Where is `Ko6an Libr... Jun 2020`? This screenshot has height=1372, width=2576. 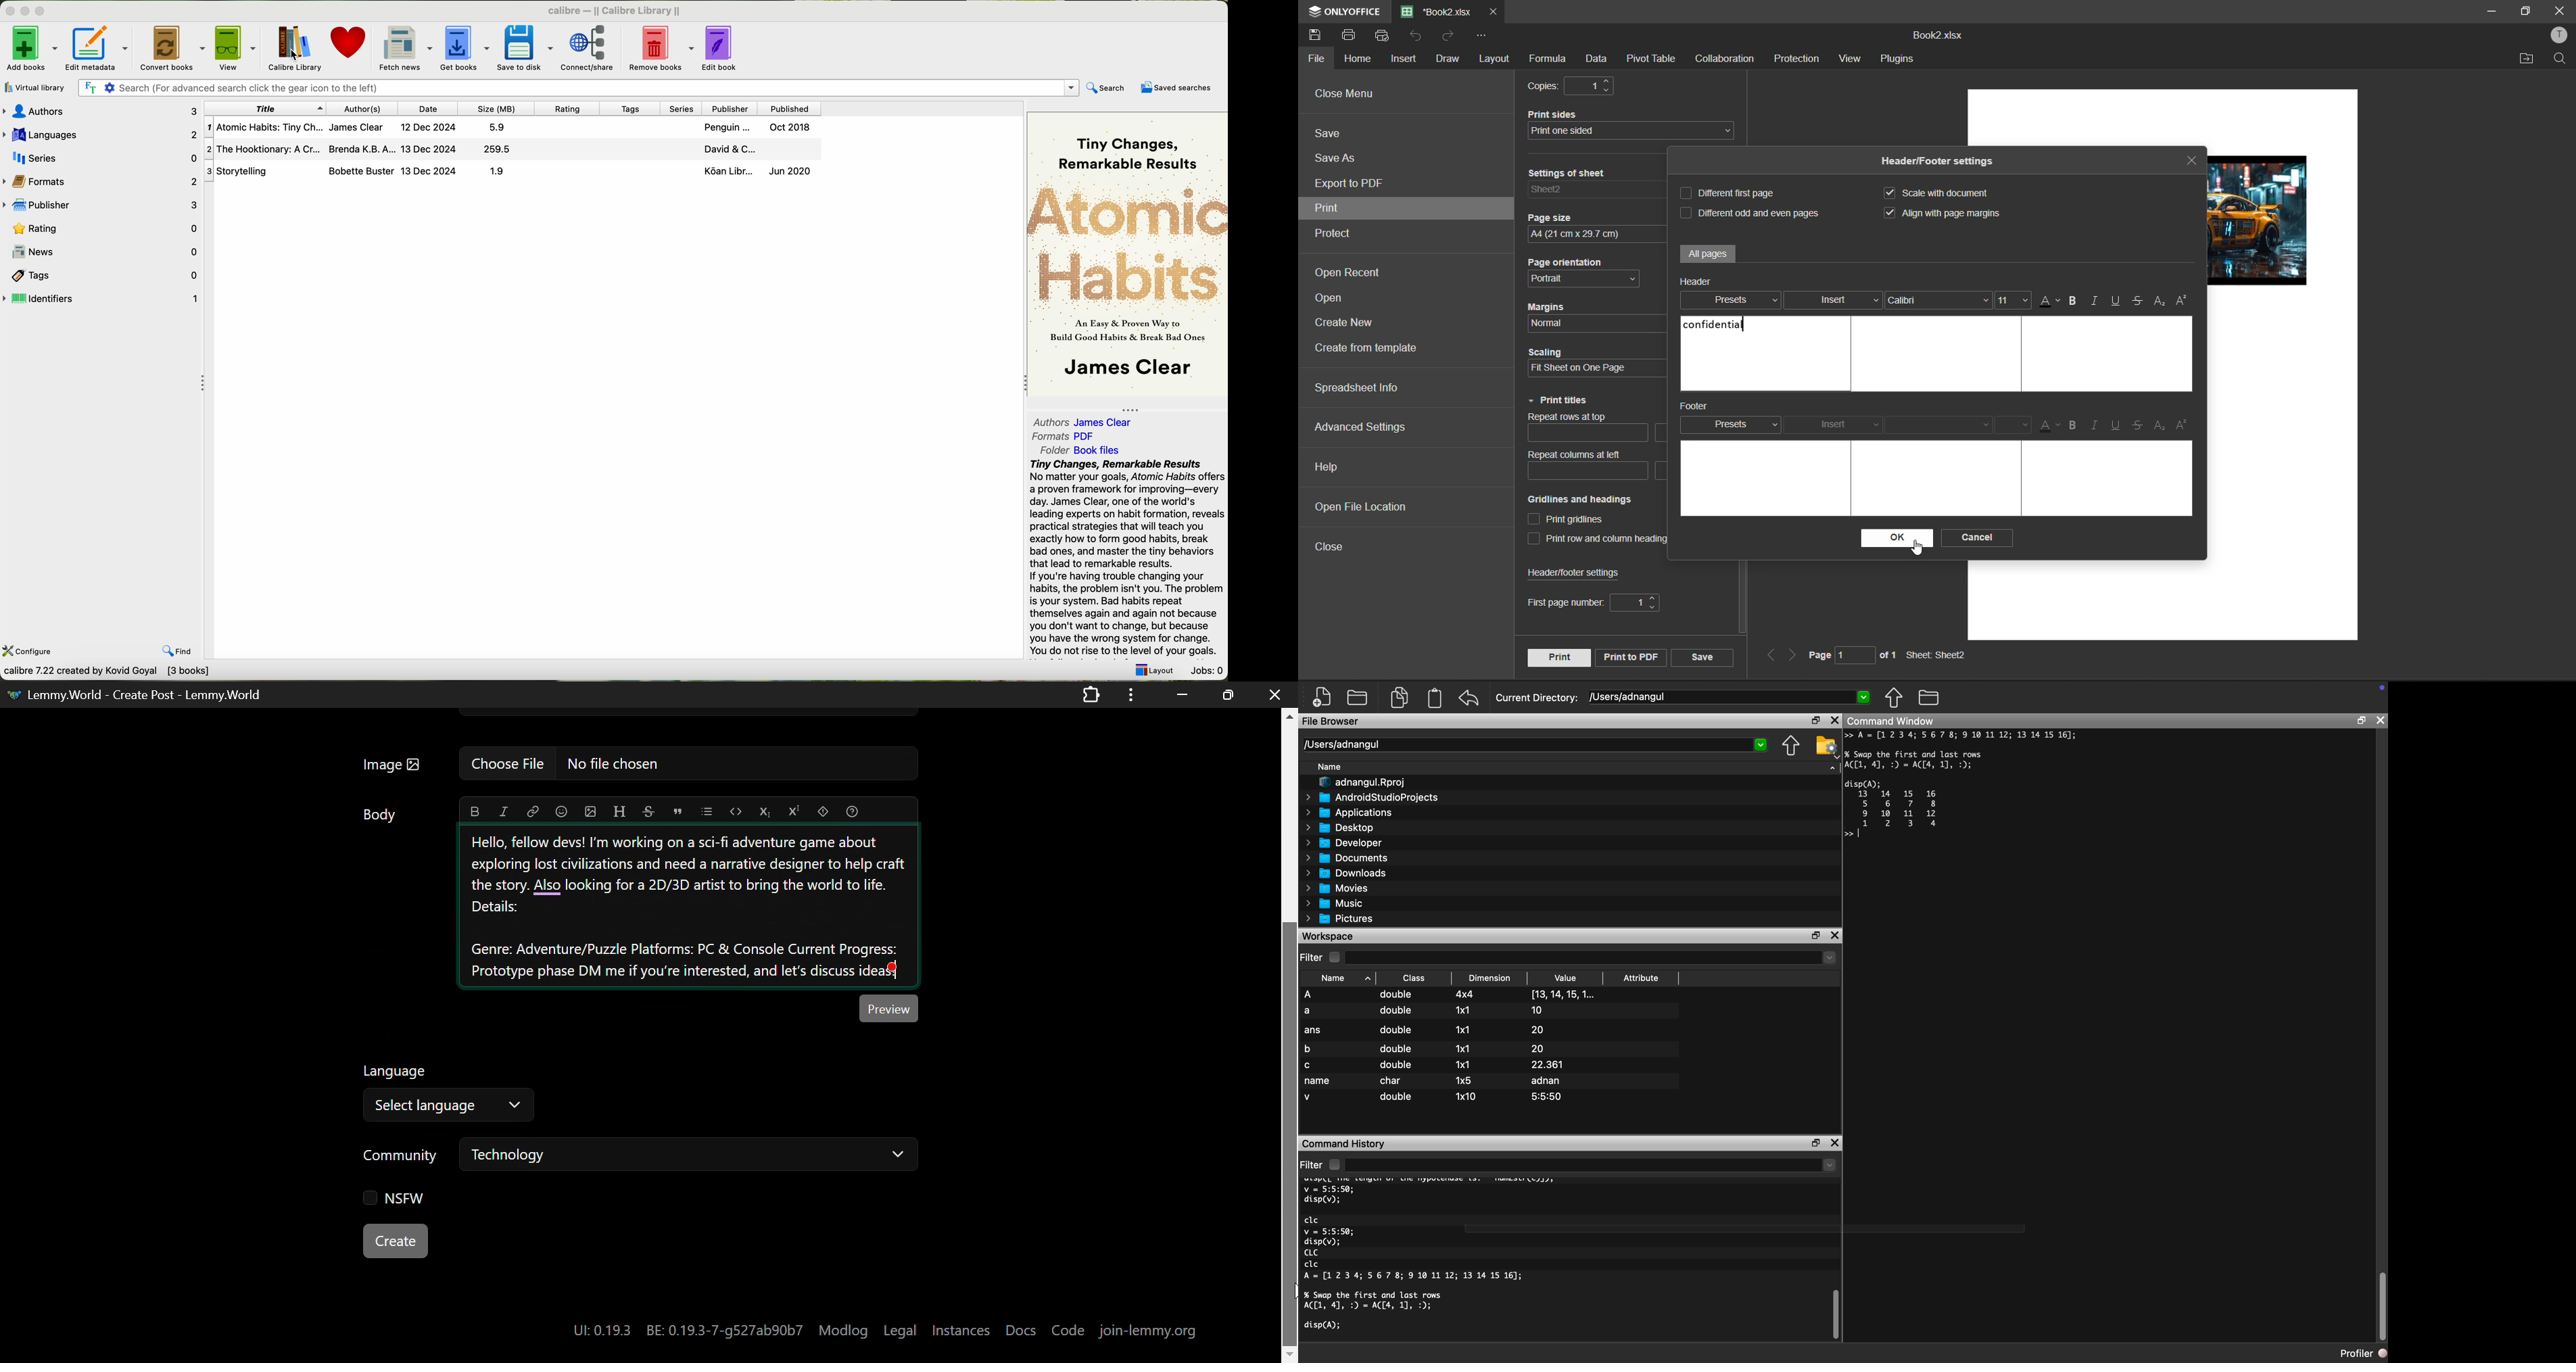
Ko6an Libr... Jun 2020 is located at coordinates (755, 173).